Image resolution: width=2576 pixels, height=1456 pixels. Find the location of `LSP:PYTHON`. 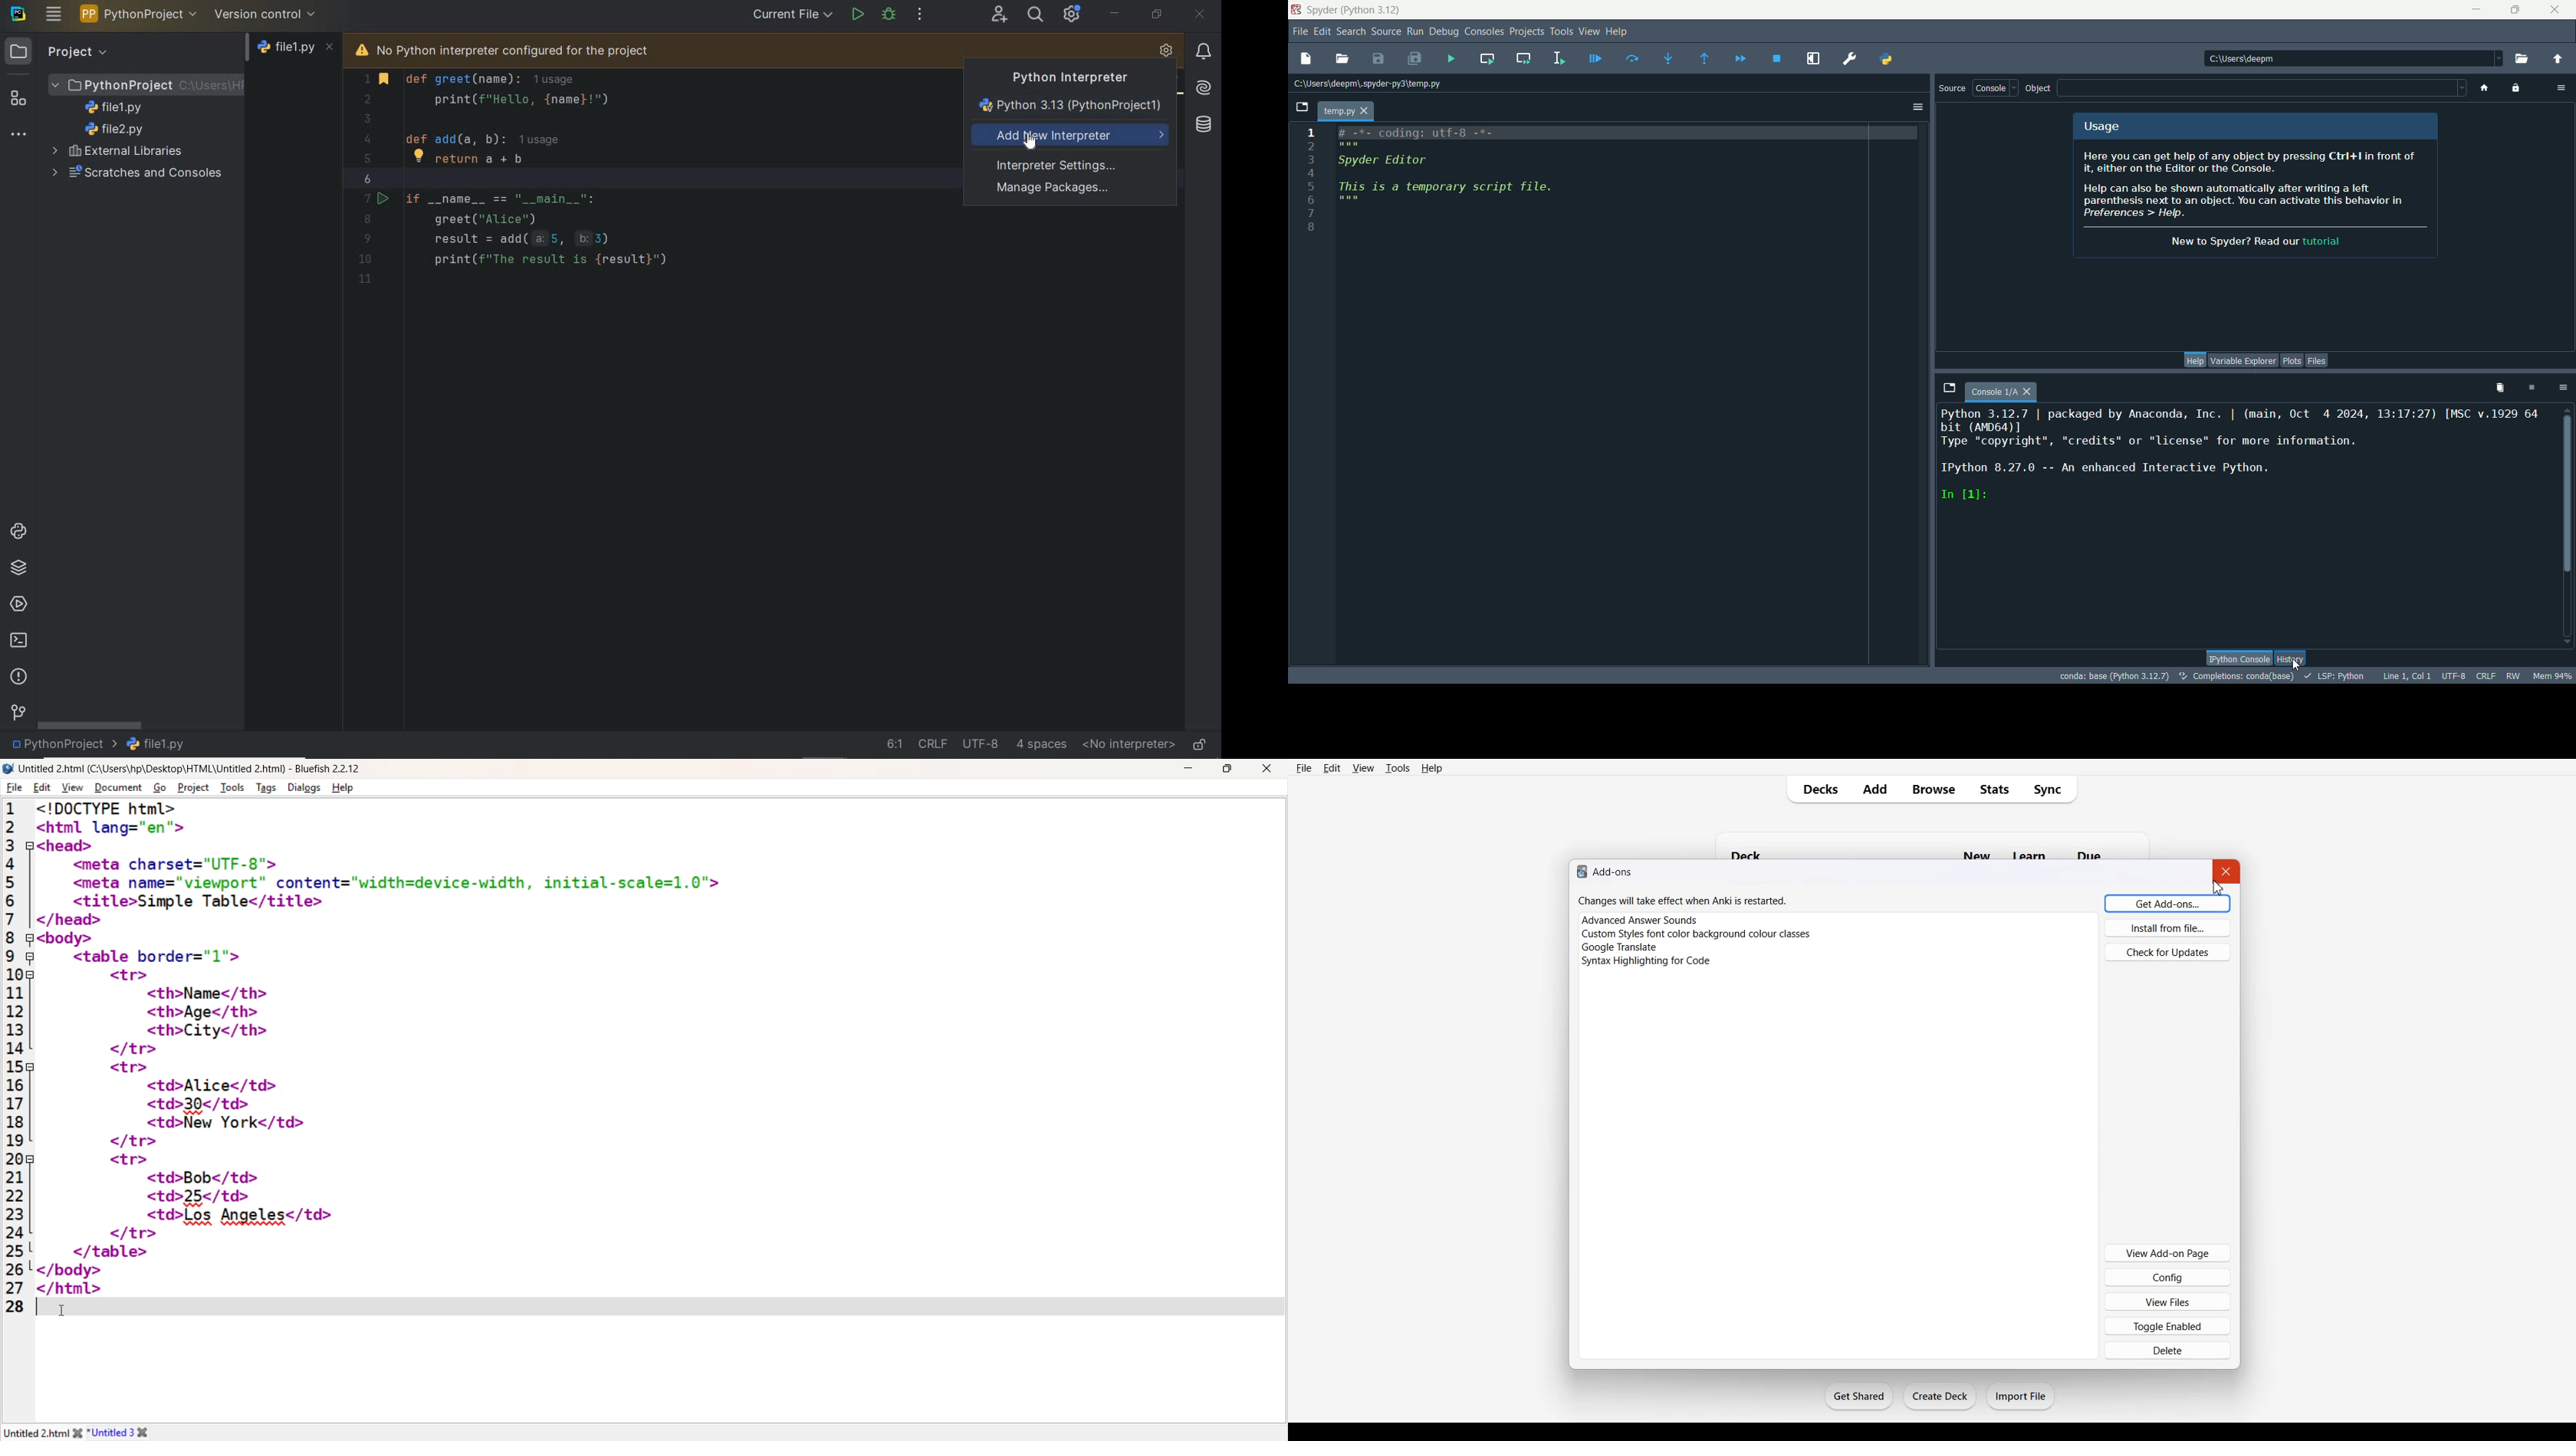

LSP:PYTHON is located at coordinates (2330, 676).